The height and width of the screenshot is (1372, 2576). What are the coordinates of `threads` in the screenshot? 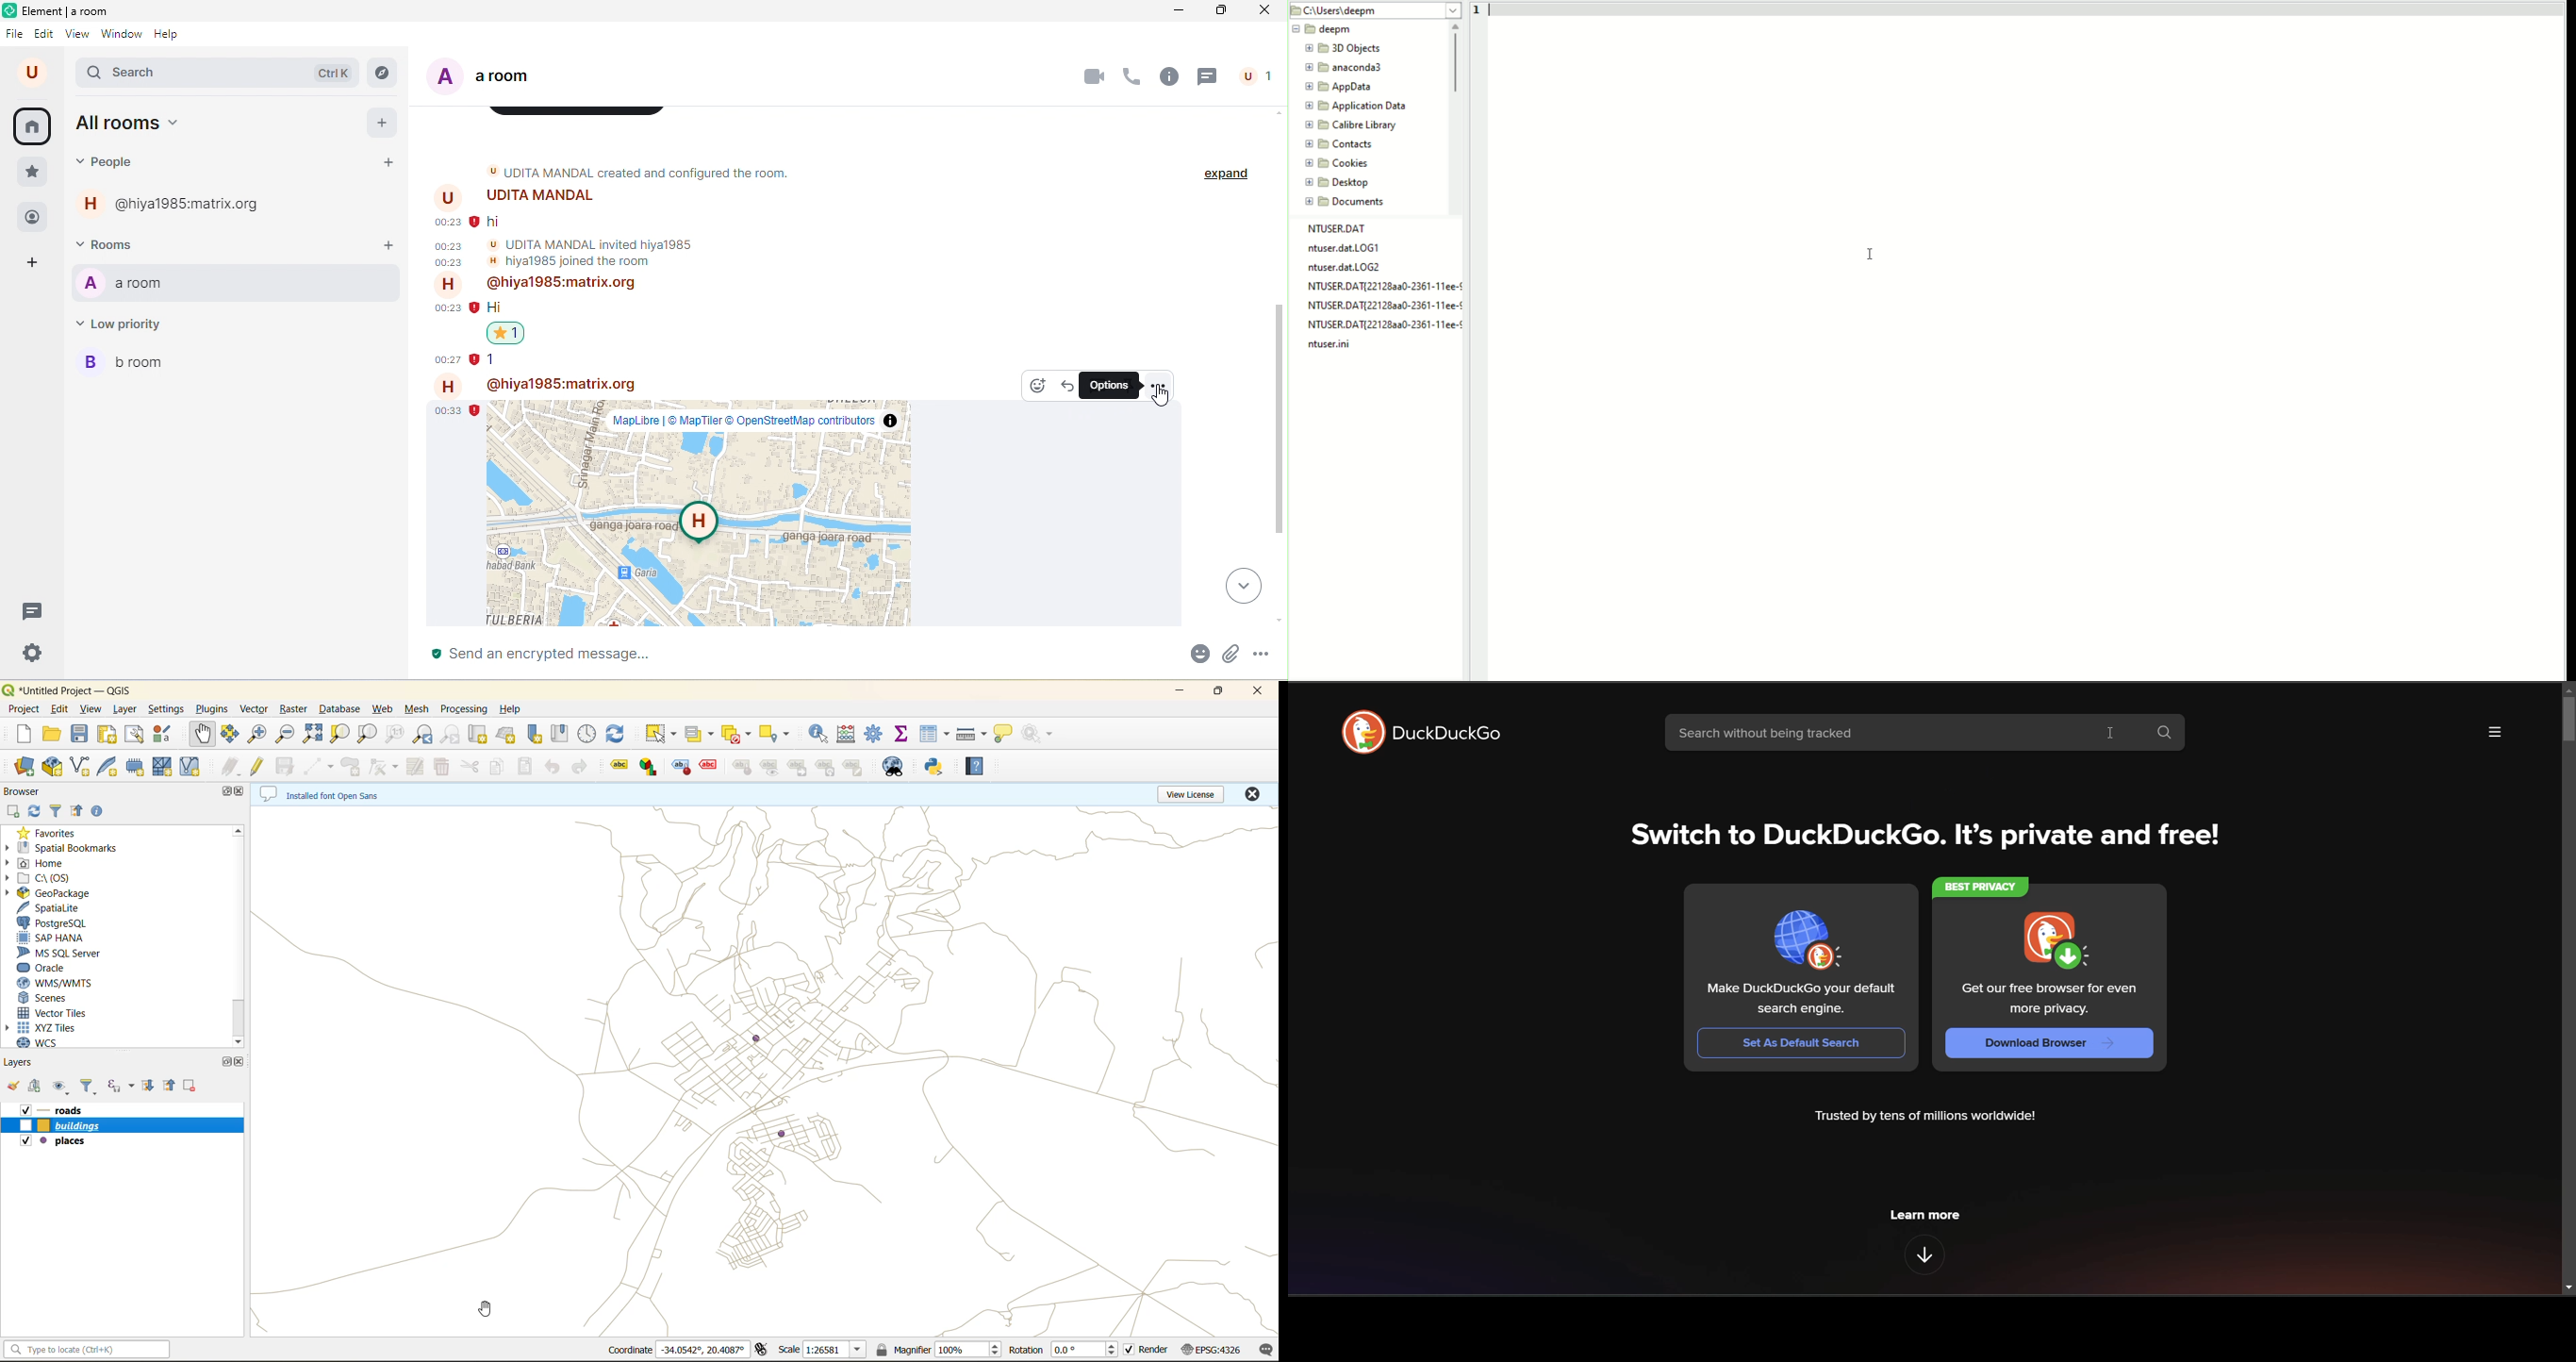 It's located at (1207, 77).